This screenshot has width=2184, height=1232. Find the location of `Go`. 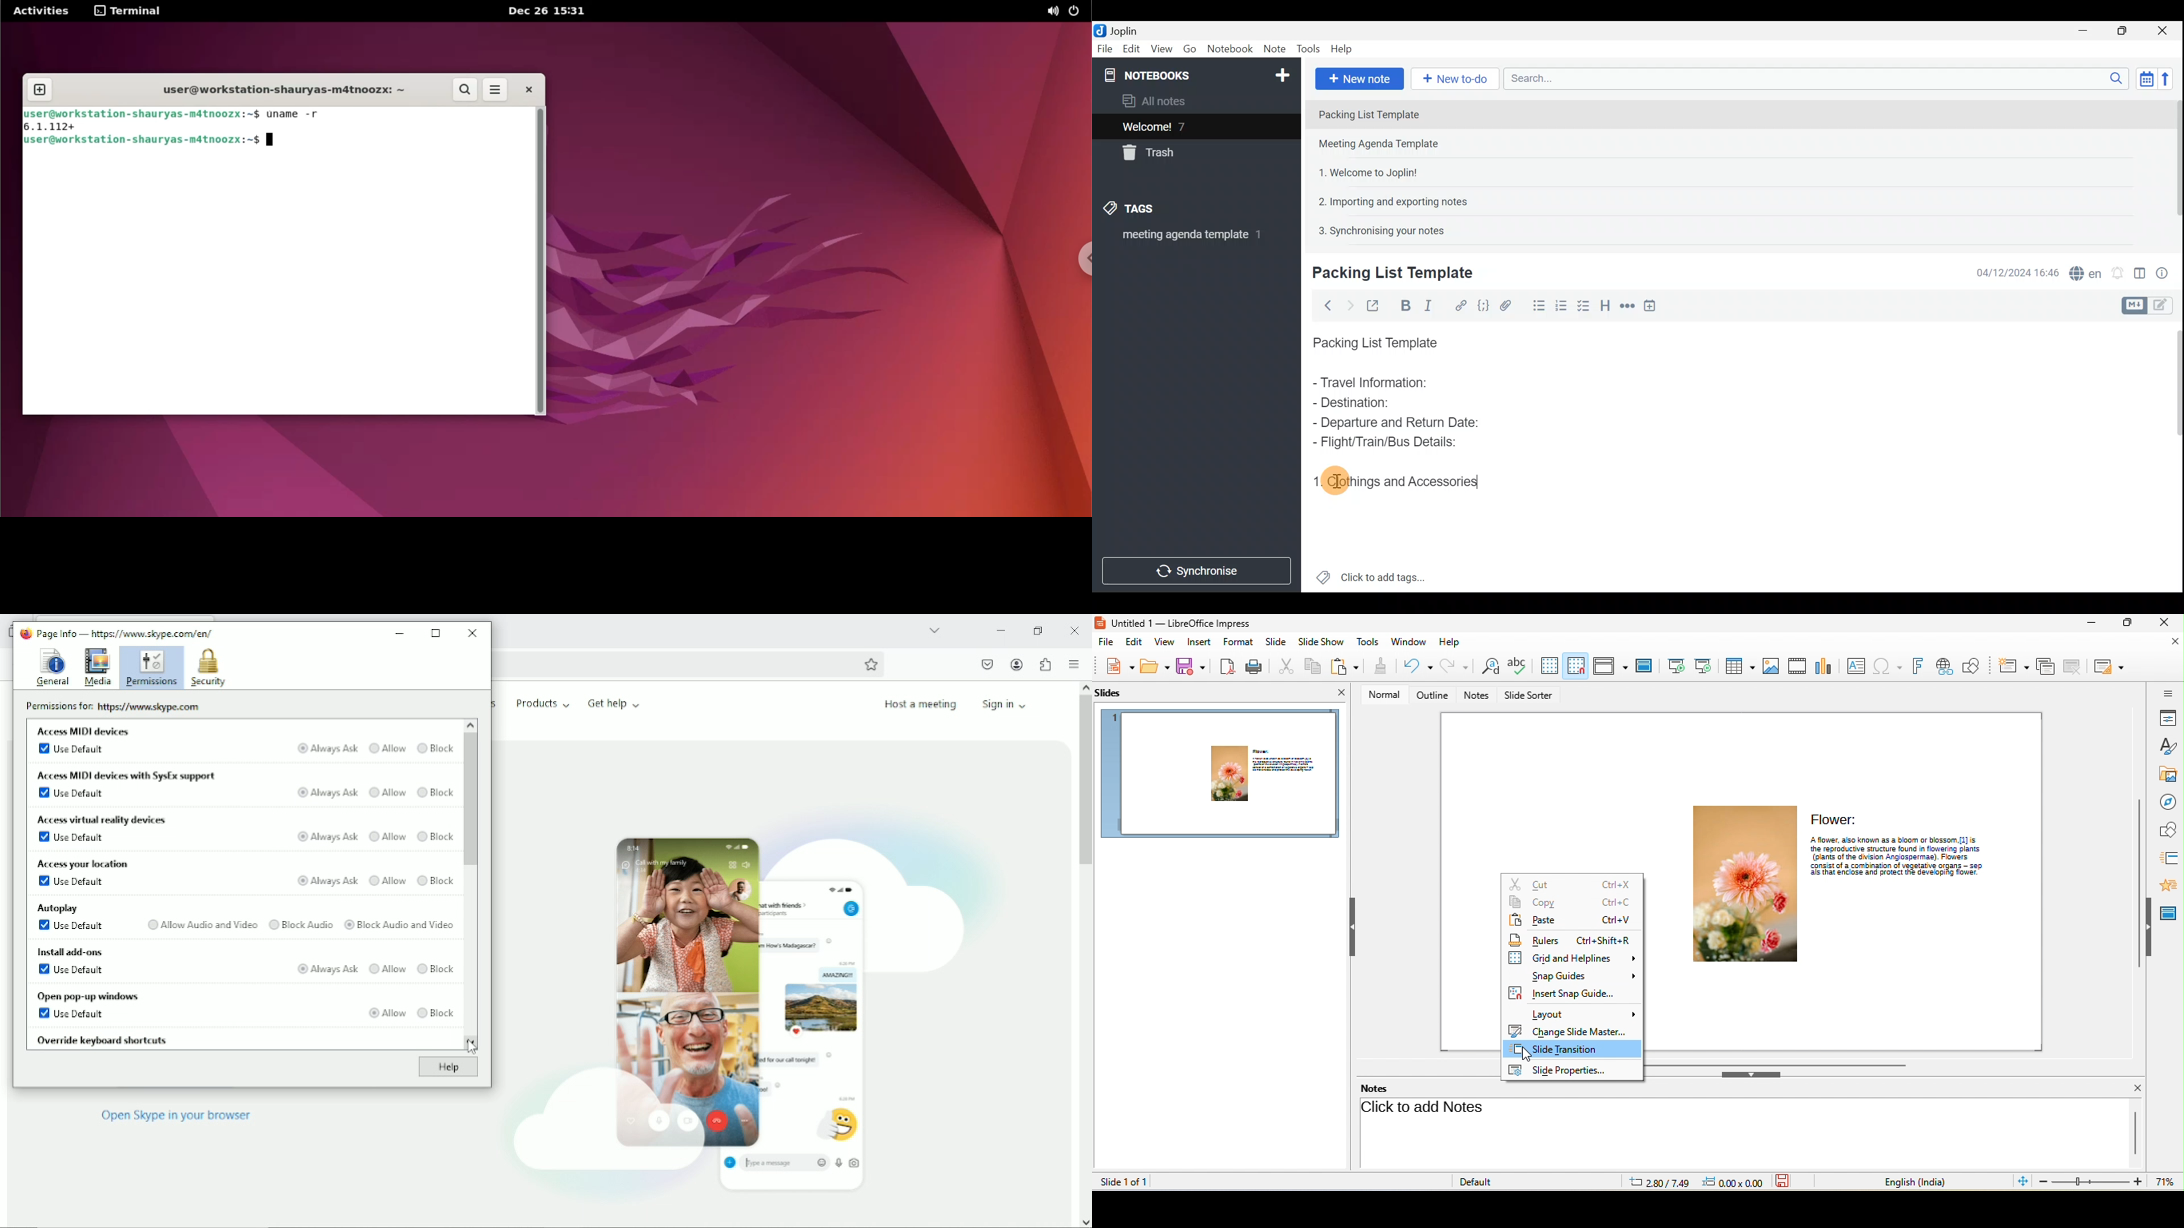

Go is located at coordinates (1190, 49).